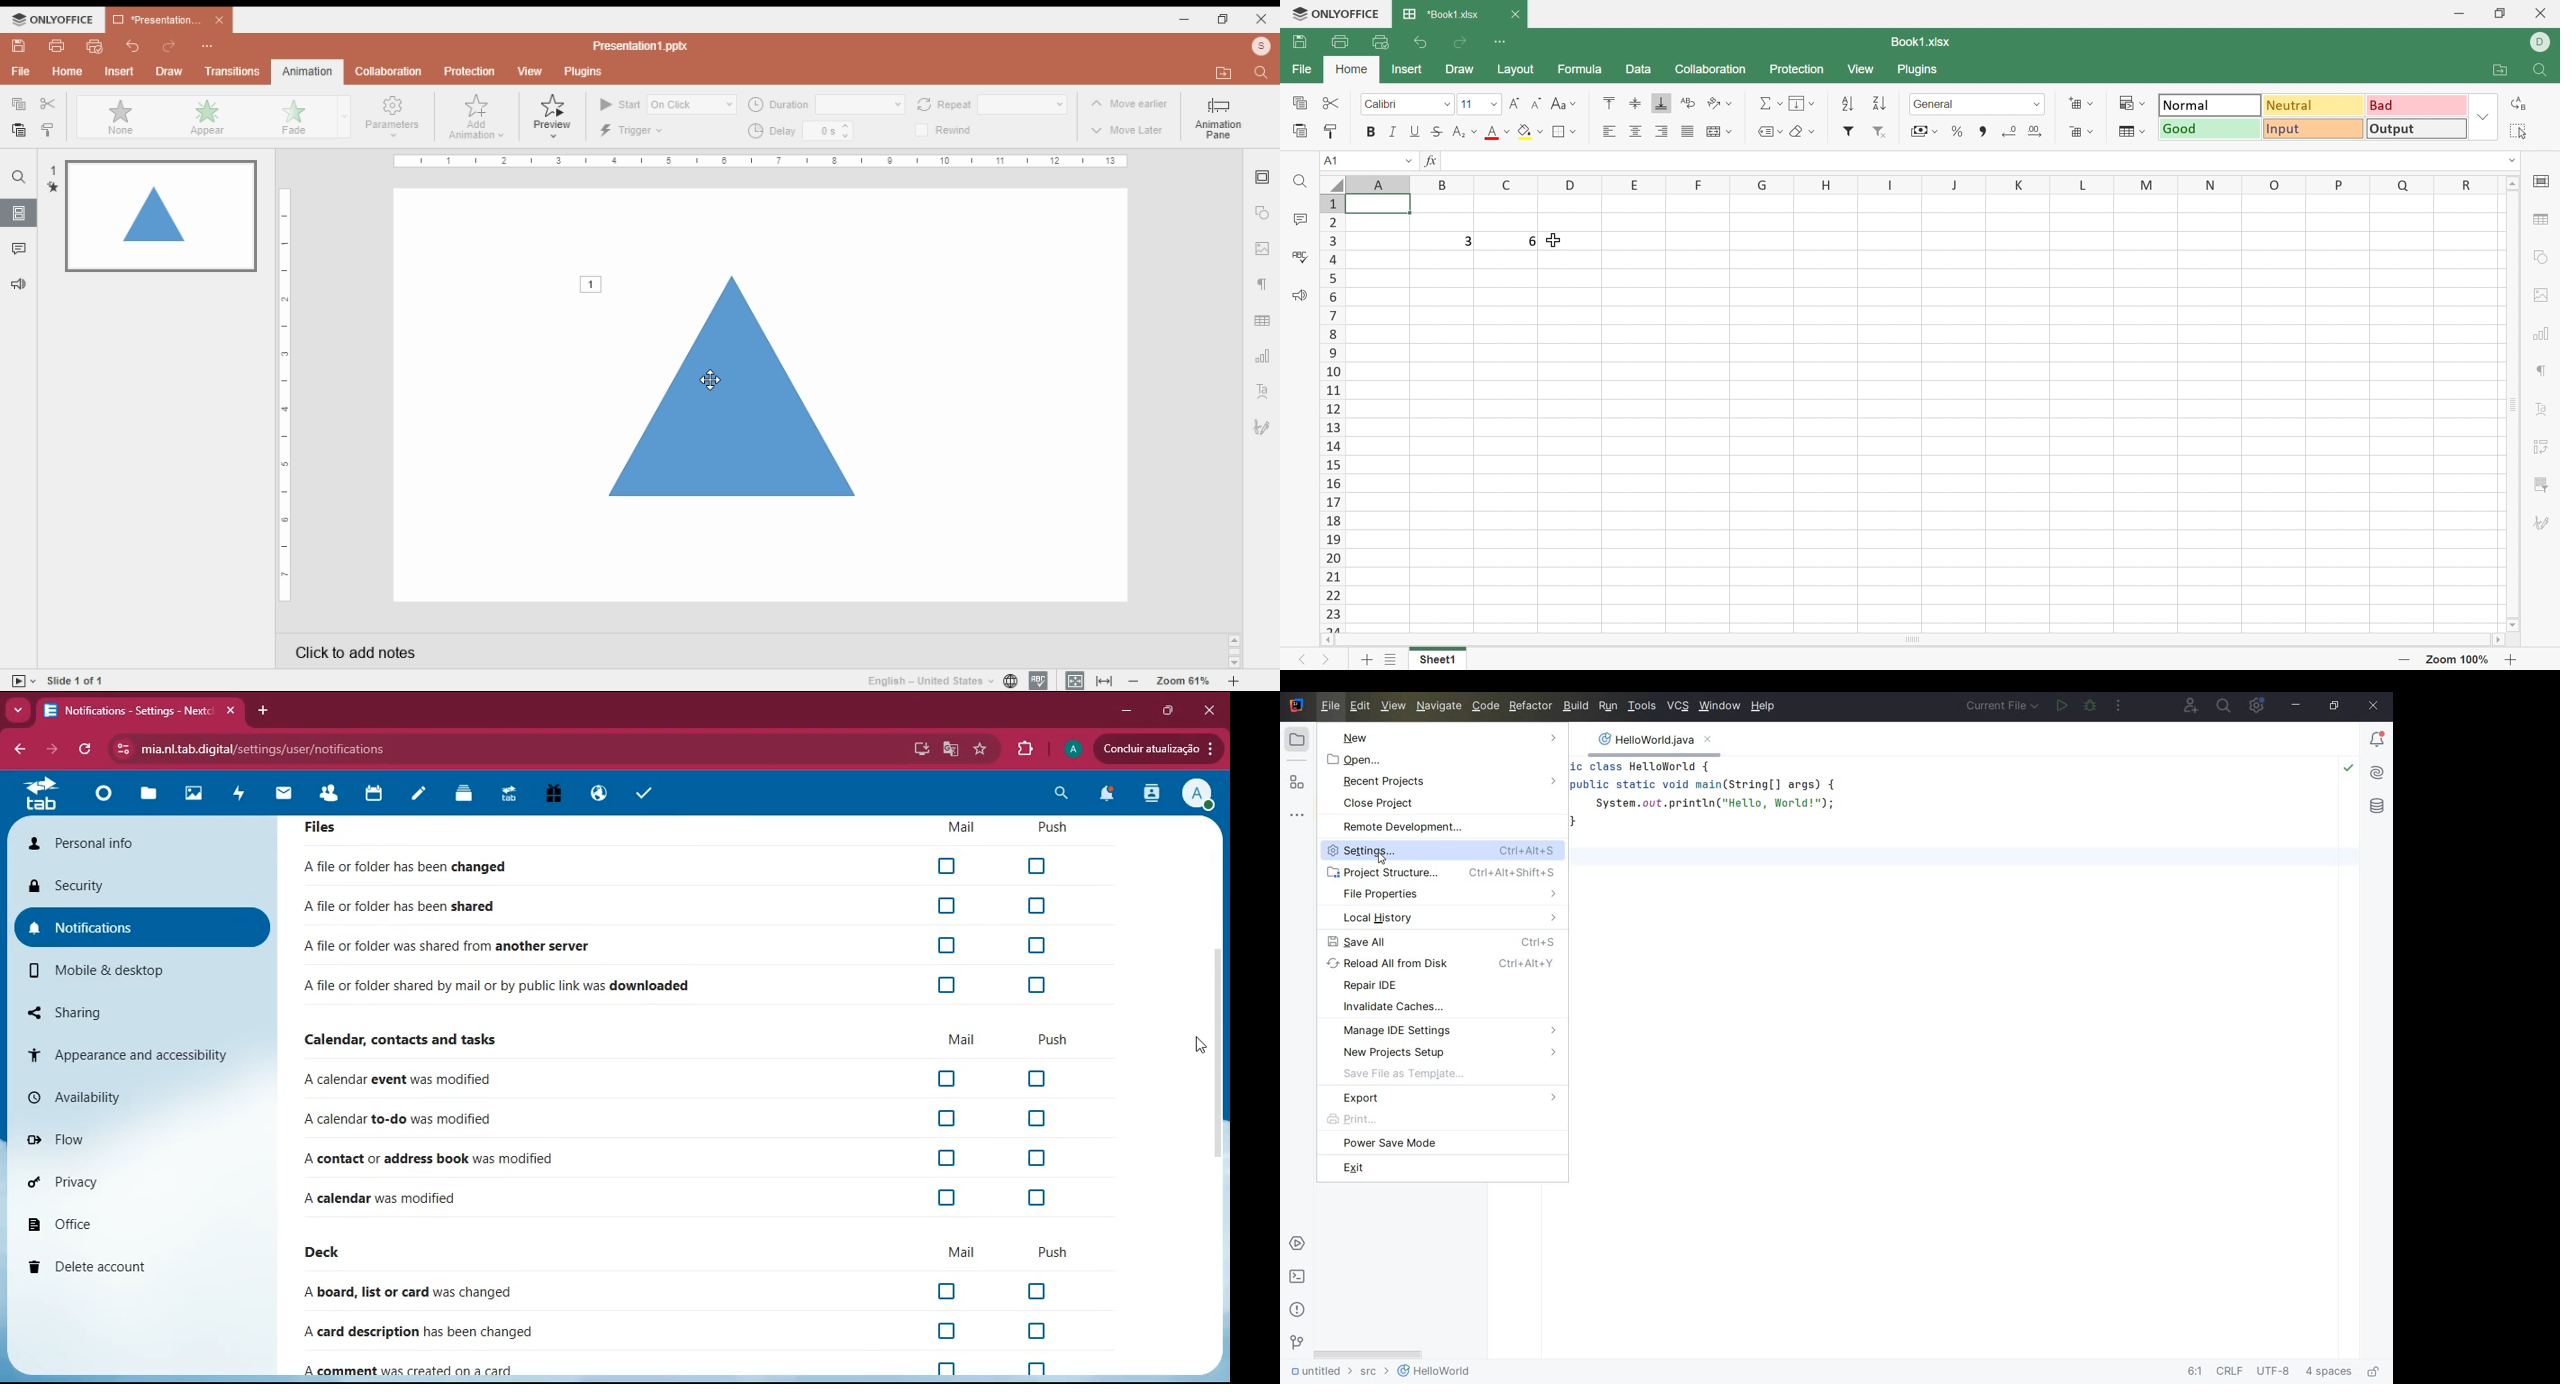 This screenshot has width=2576, height=1400. I want to click on draw, so click(168, 71).